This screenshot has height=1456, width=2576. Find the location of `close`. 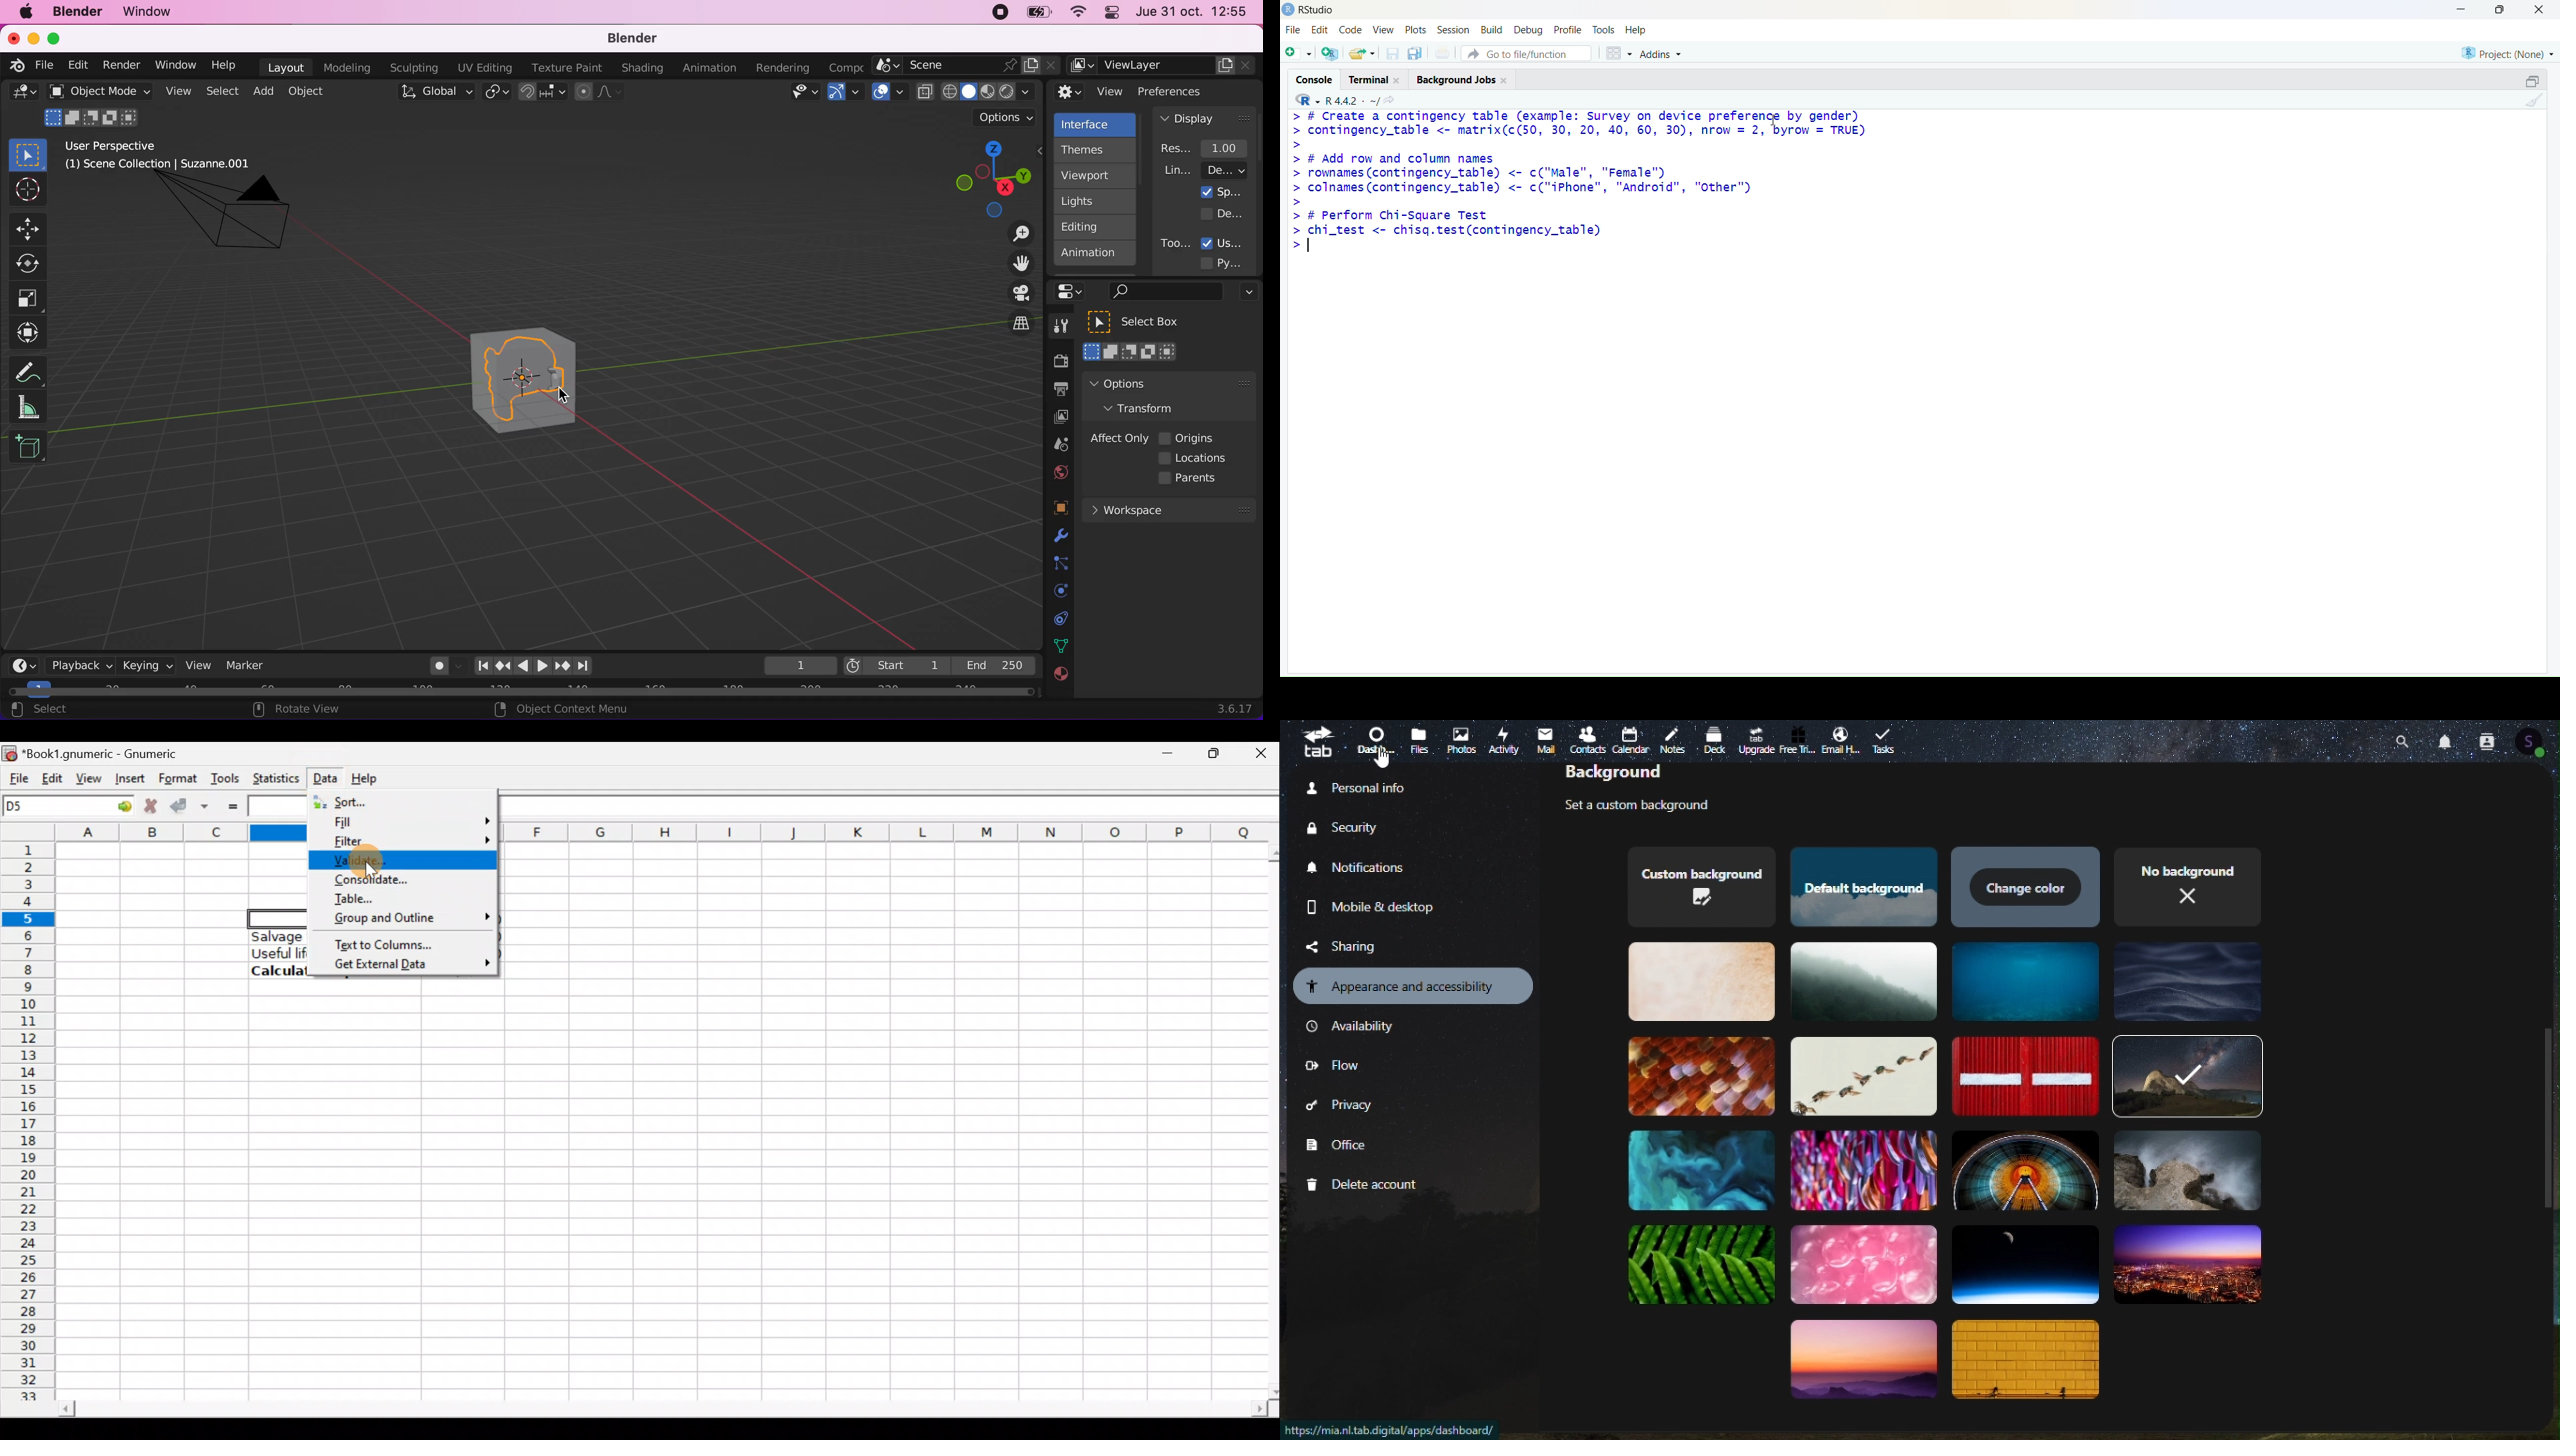

close is located at coordinates (1398, 81).